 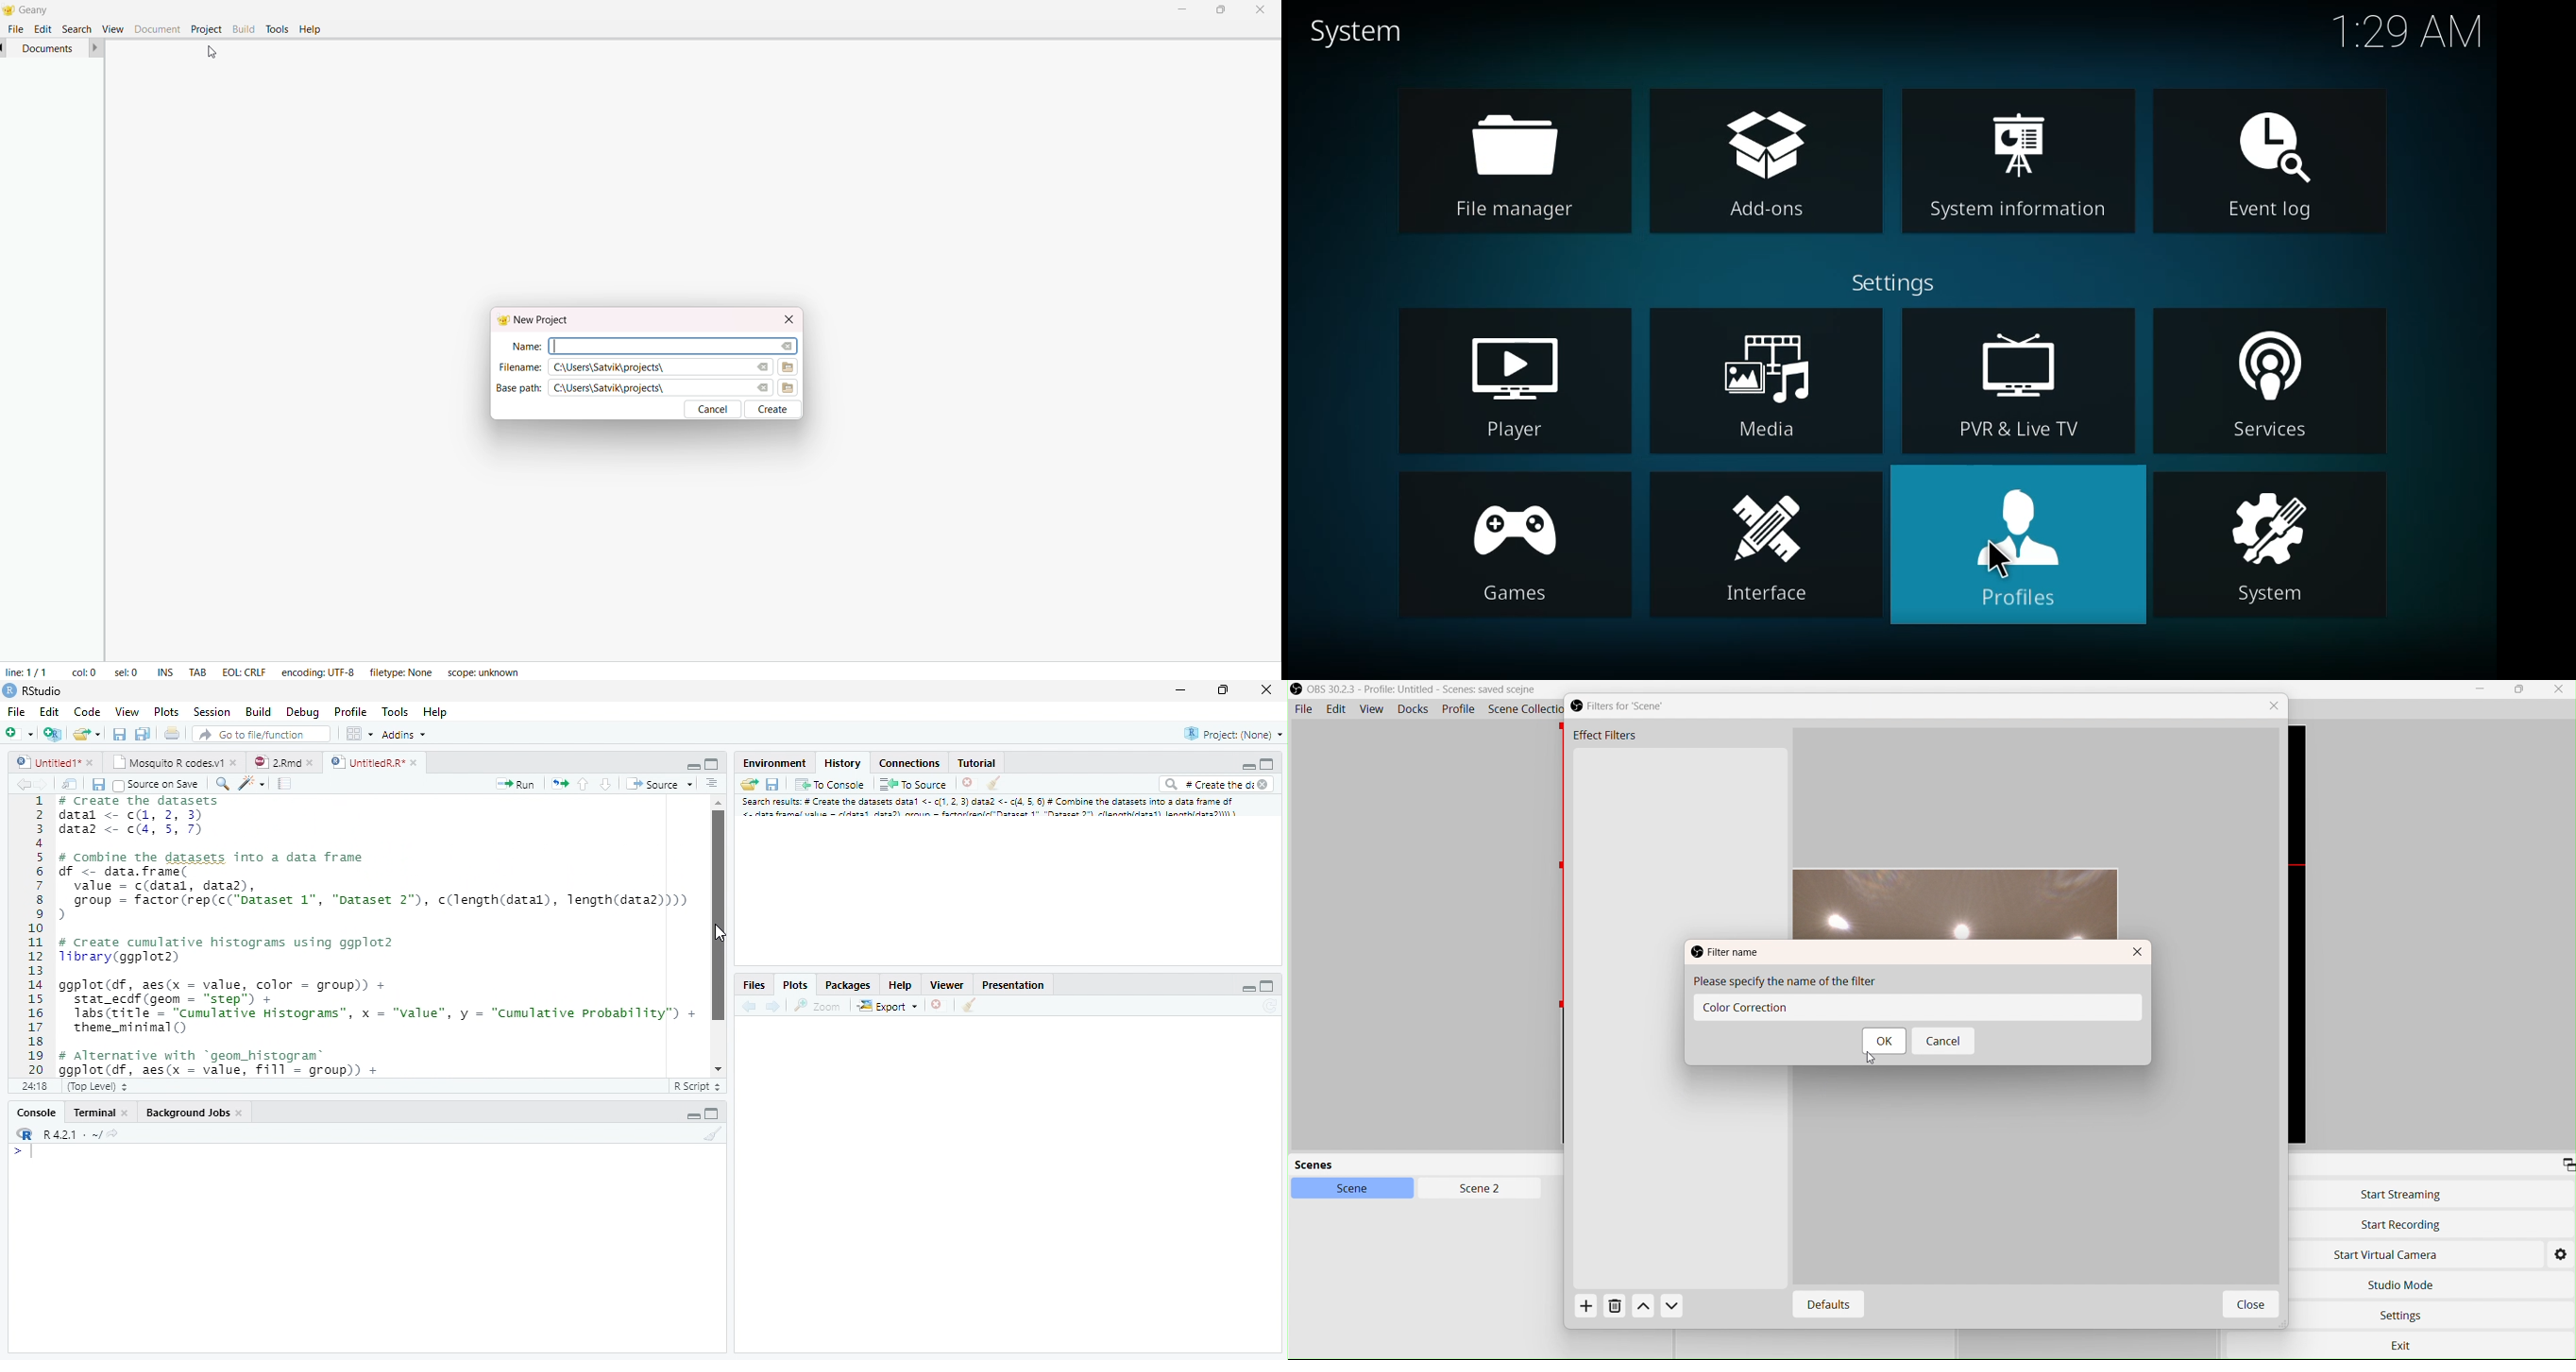 I want to click on Help, so click(x=434, y=712).